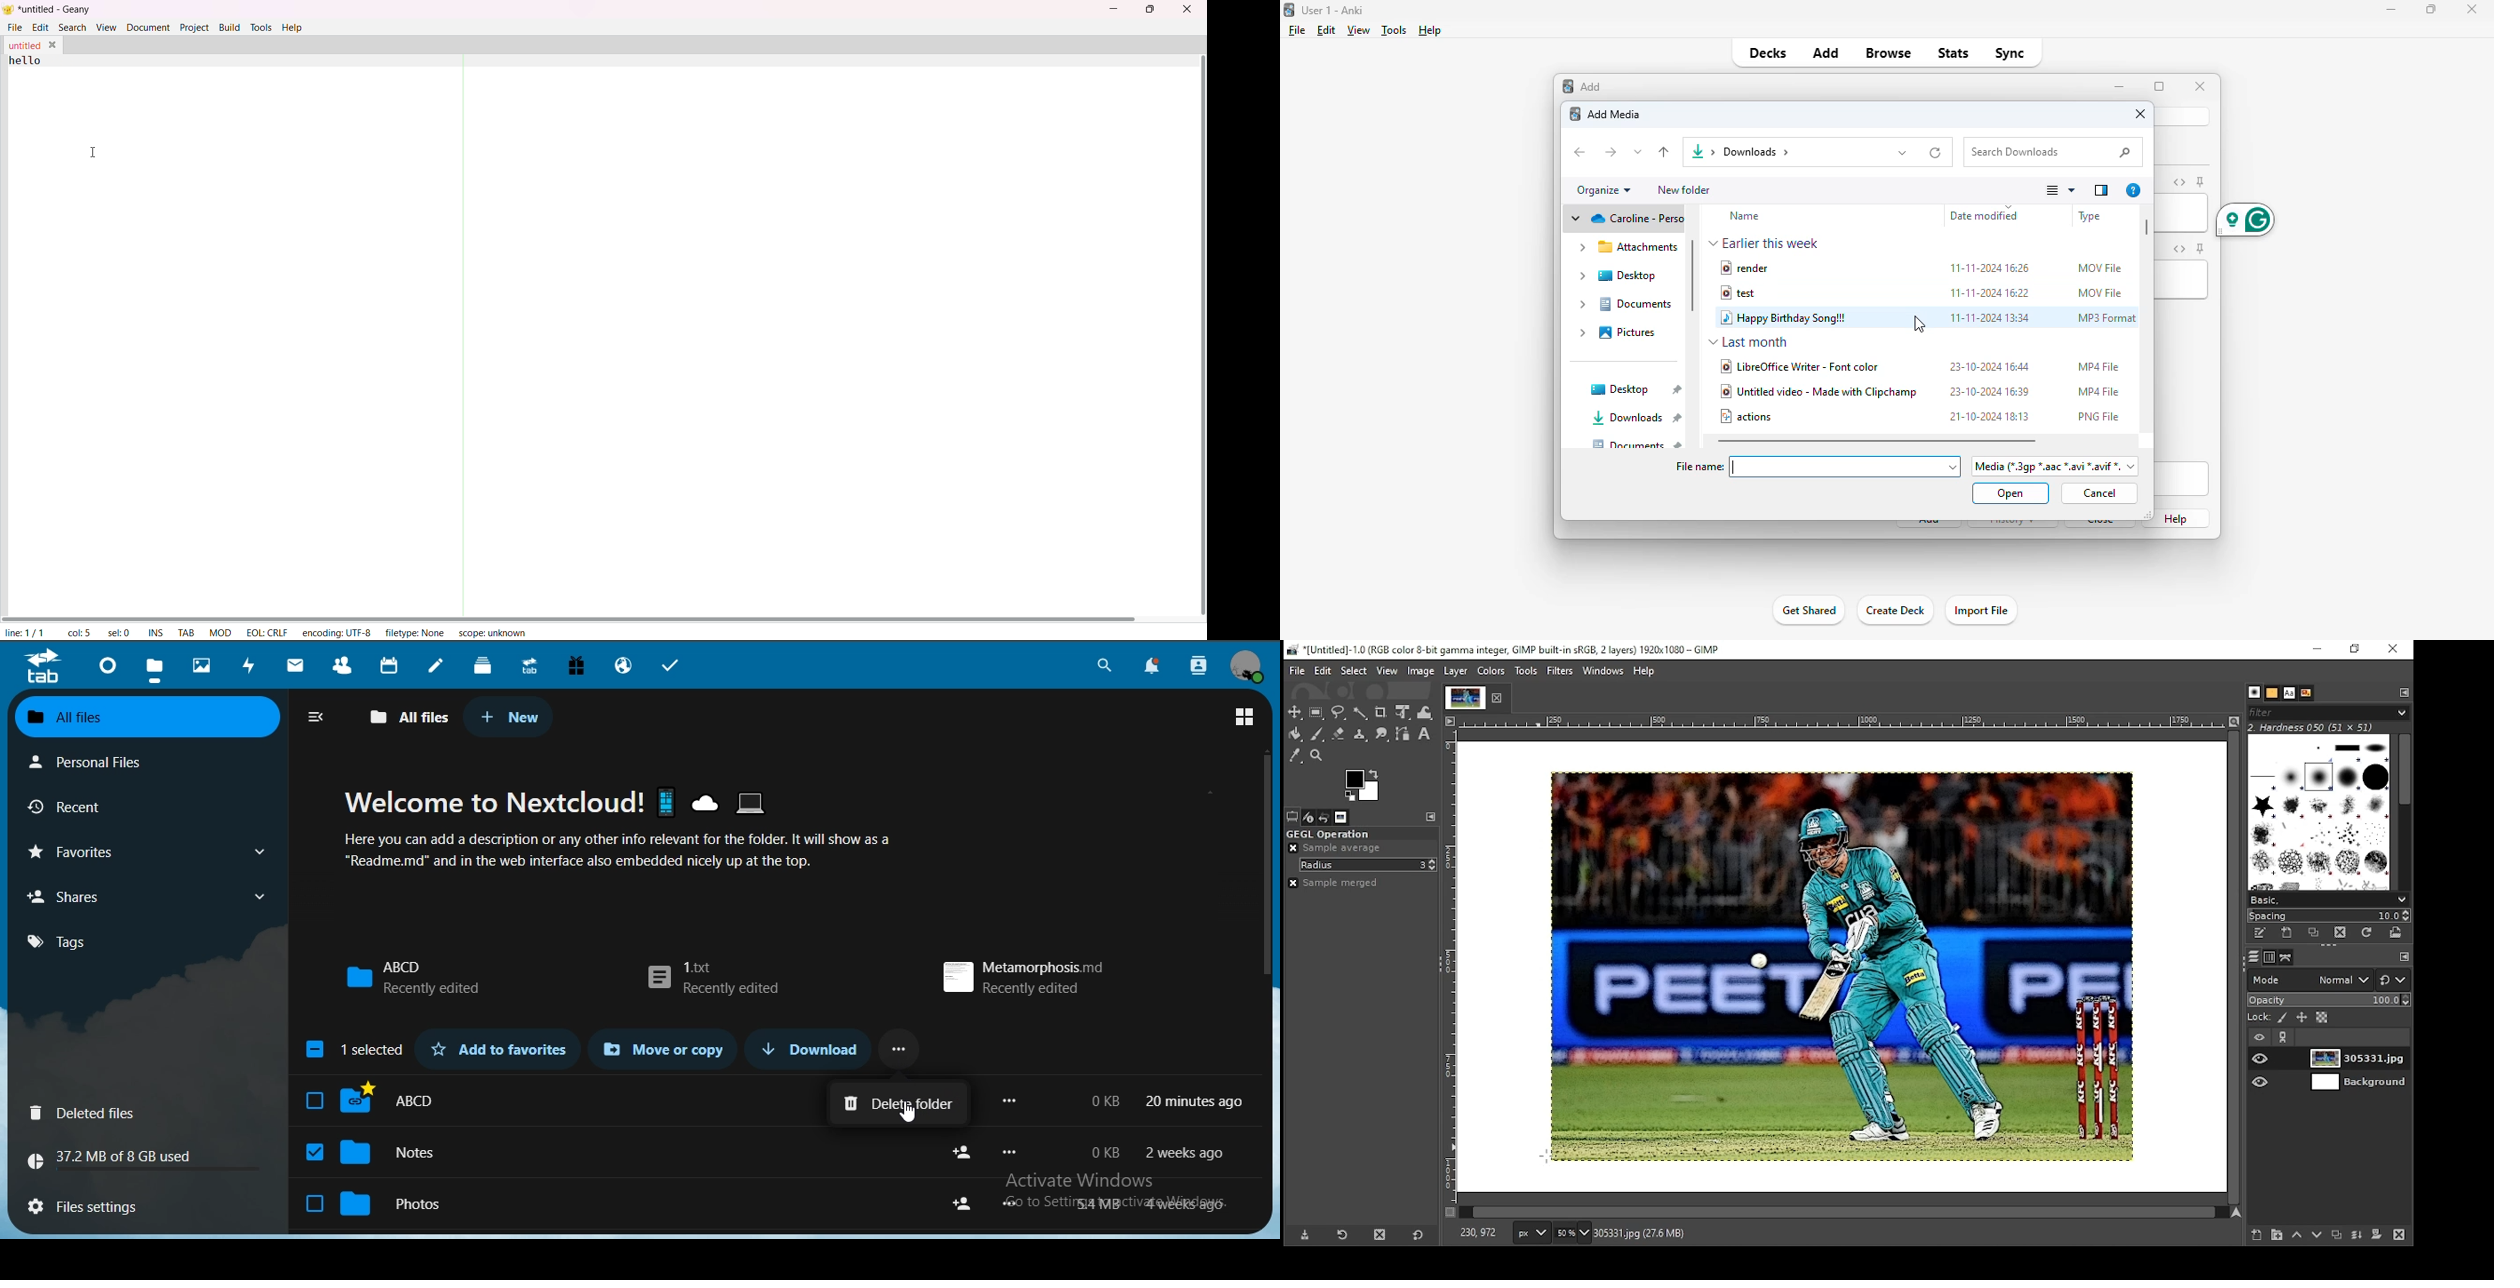 The width and height of the screenshot is (2520, 1288). What do you see at coordinates (510, 716) in the screenshot?
I see `new` at bounding box center [510, 716].